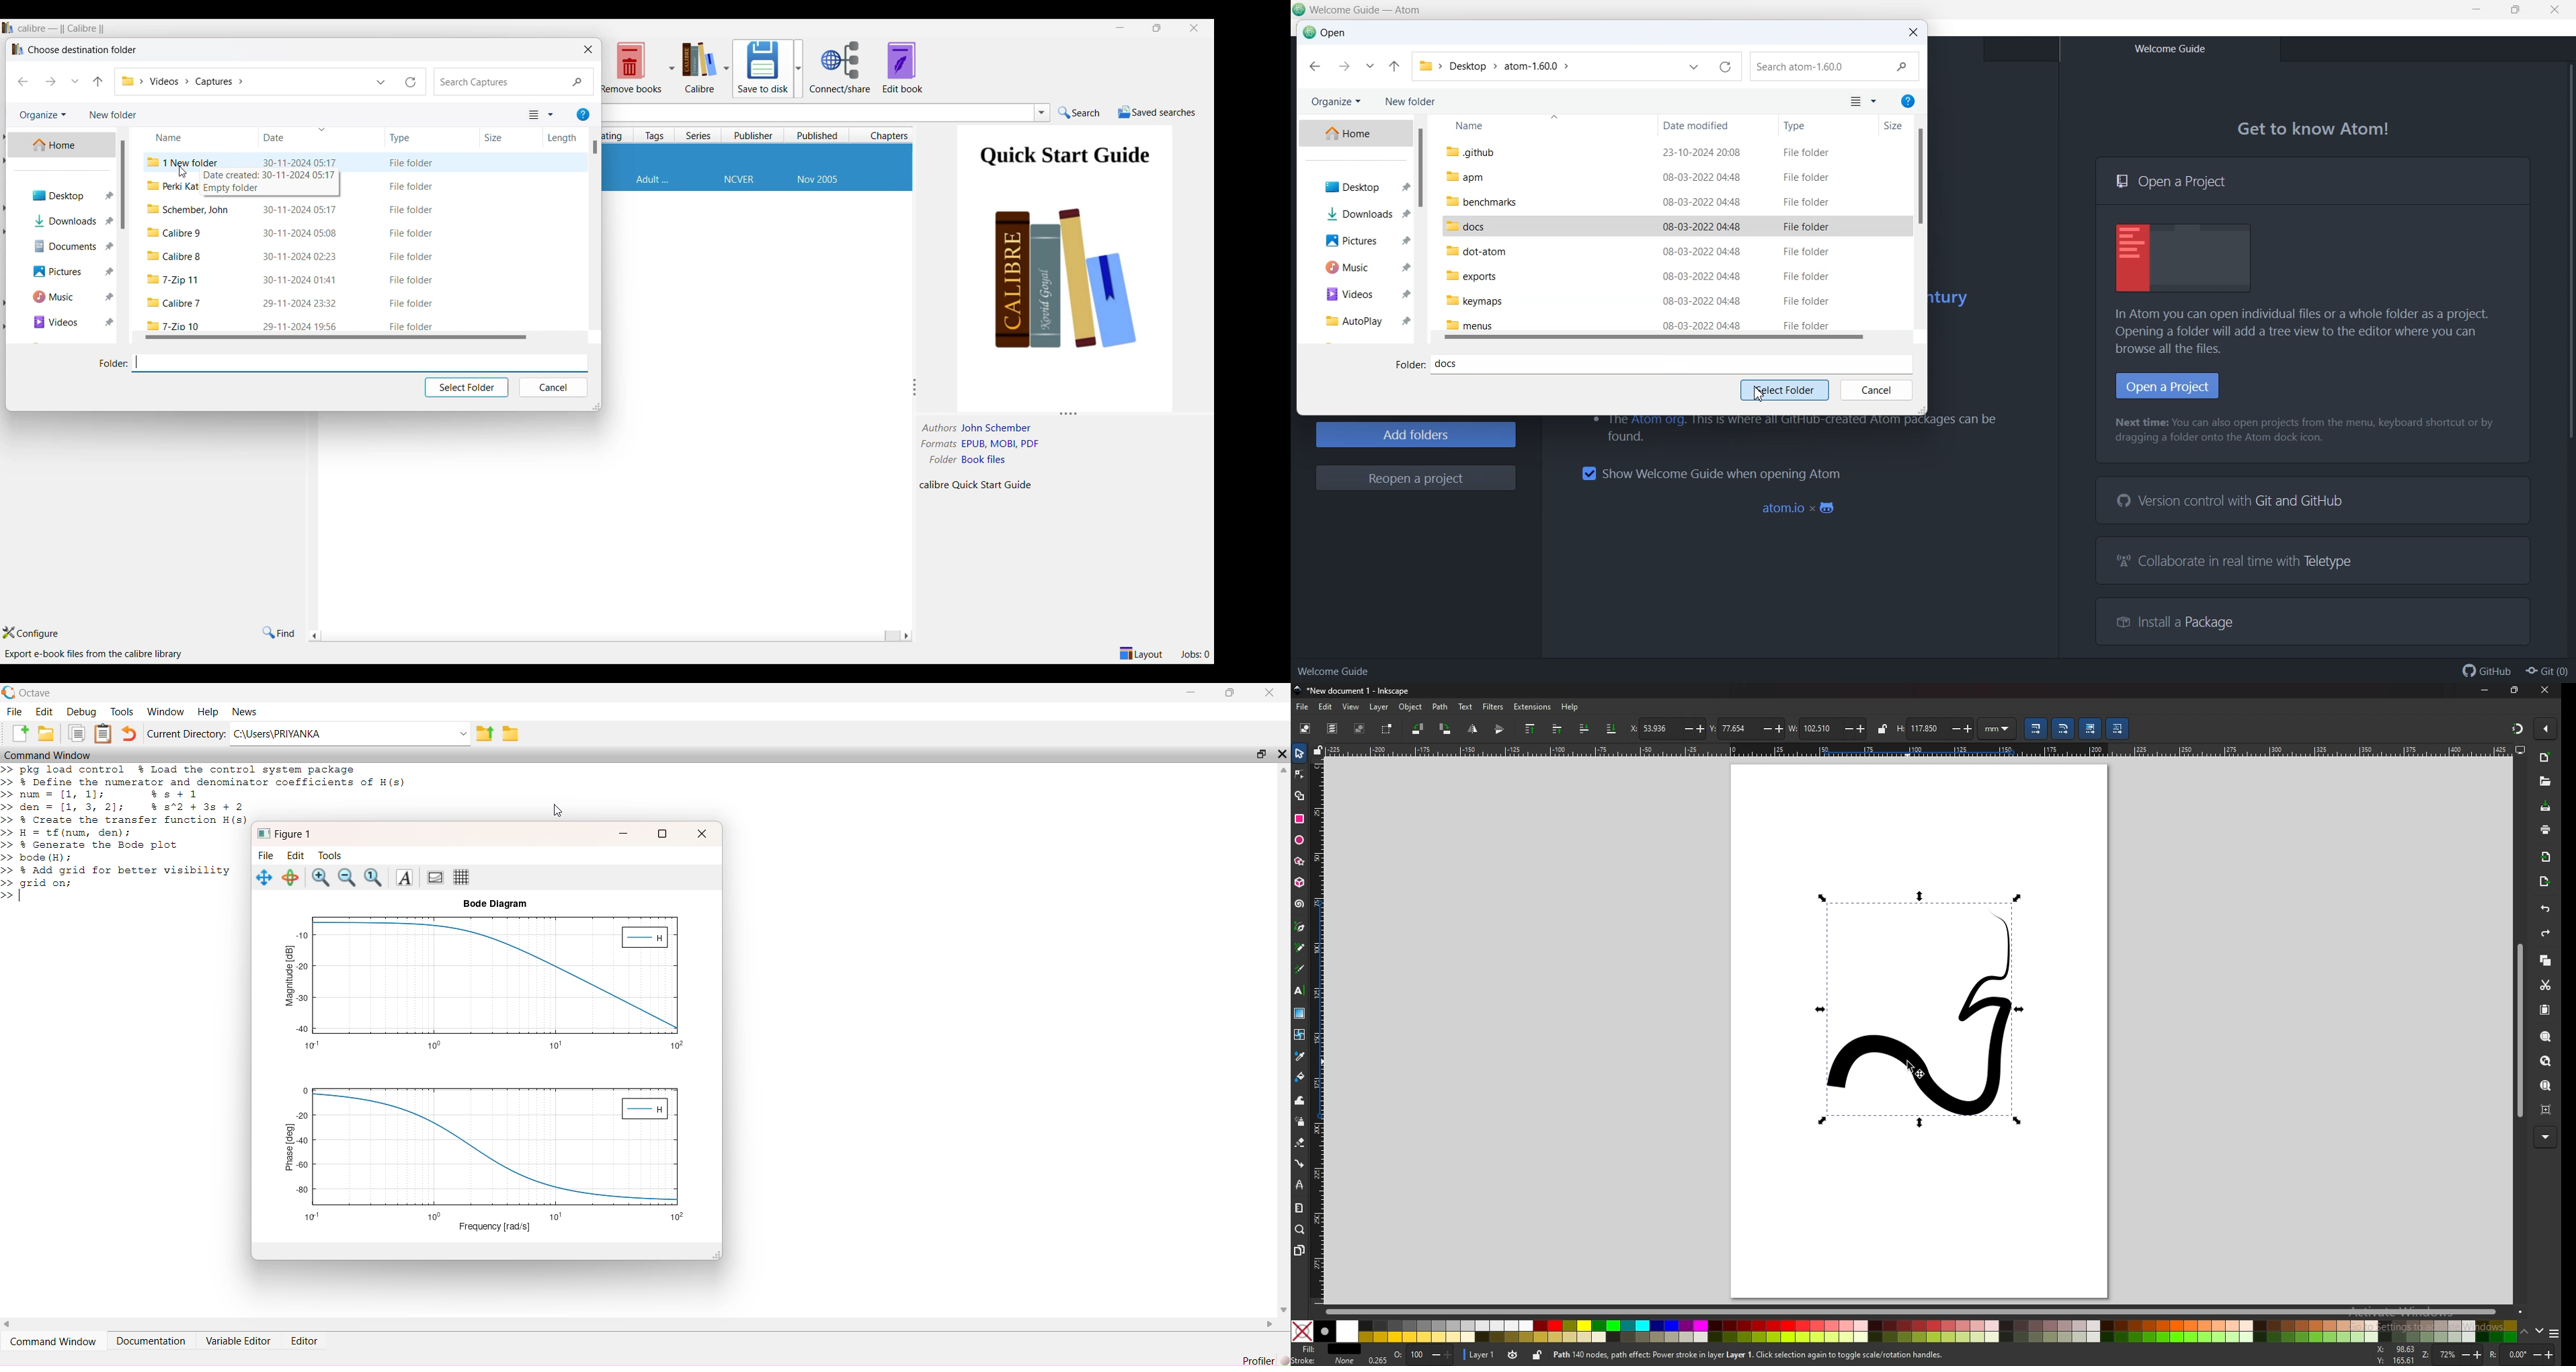 The width and height of the screenshot is (2576, 1372). I want to click on date created, so click(271, 176).